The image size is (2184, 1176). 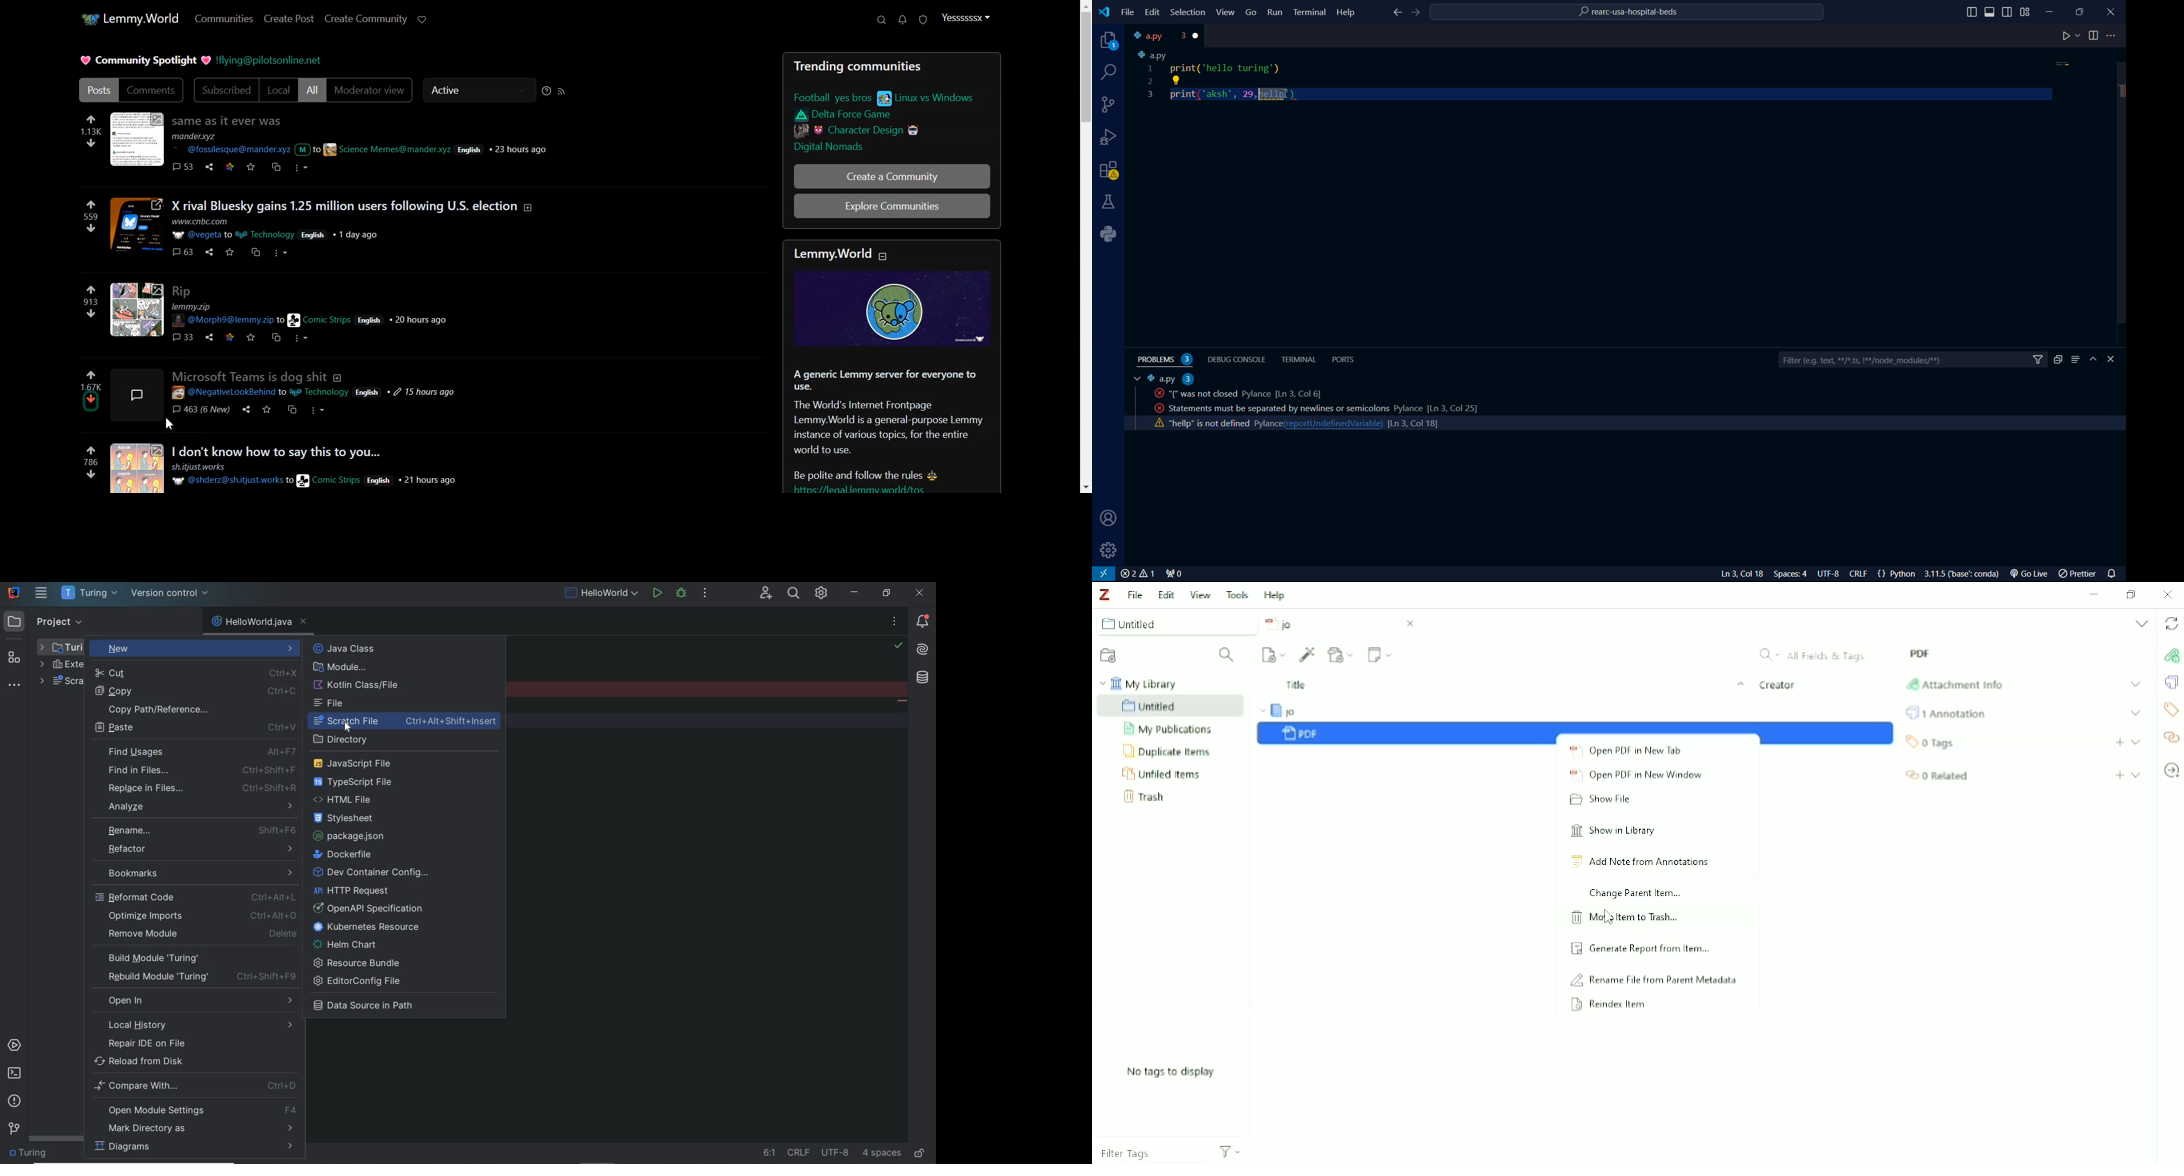 What do you see at coordinates (822, 594) in the screenshot?
I see `IDE and Project settings` at bounding box center [822, 594].